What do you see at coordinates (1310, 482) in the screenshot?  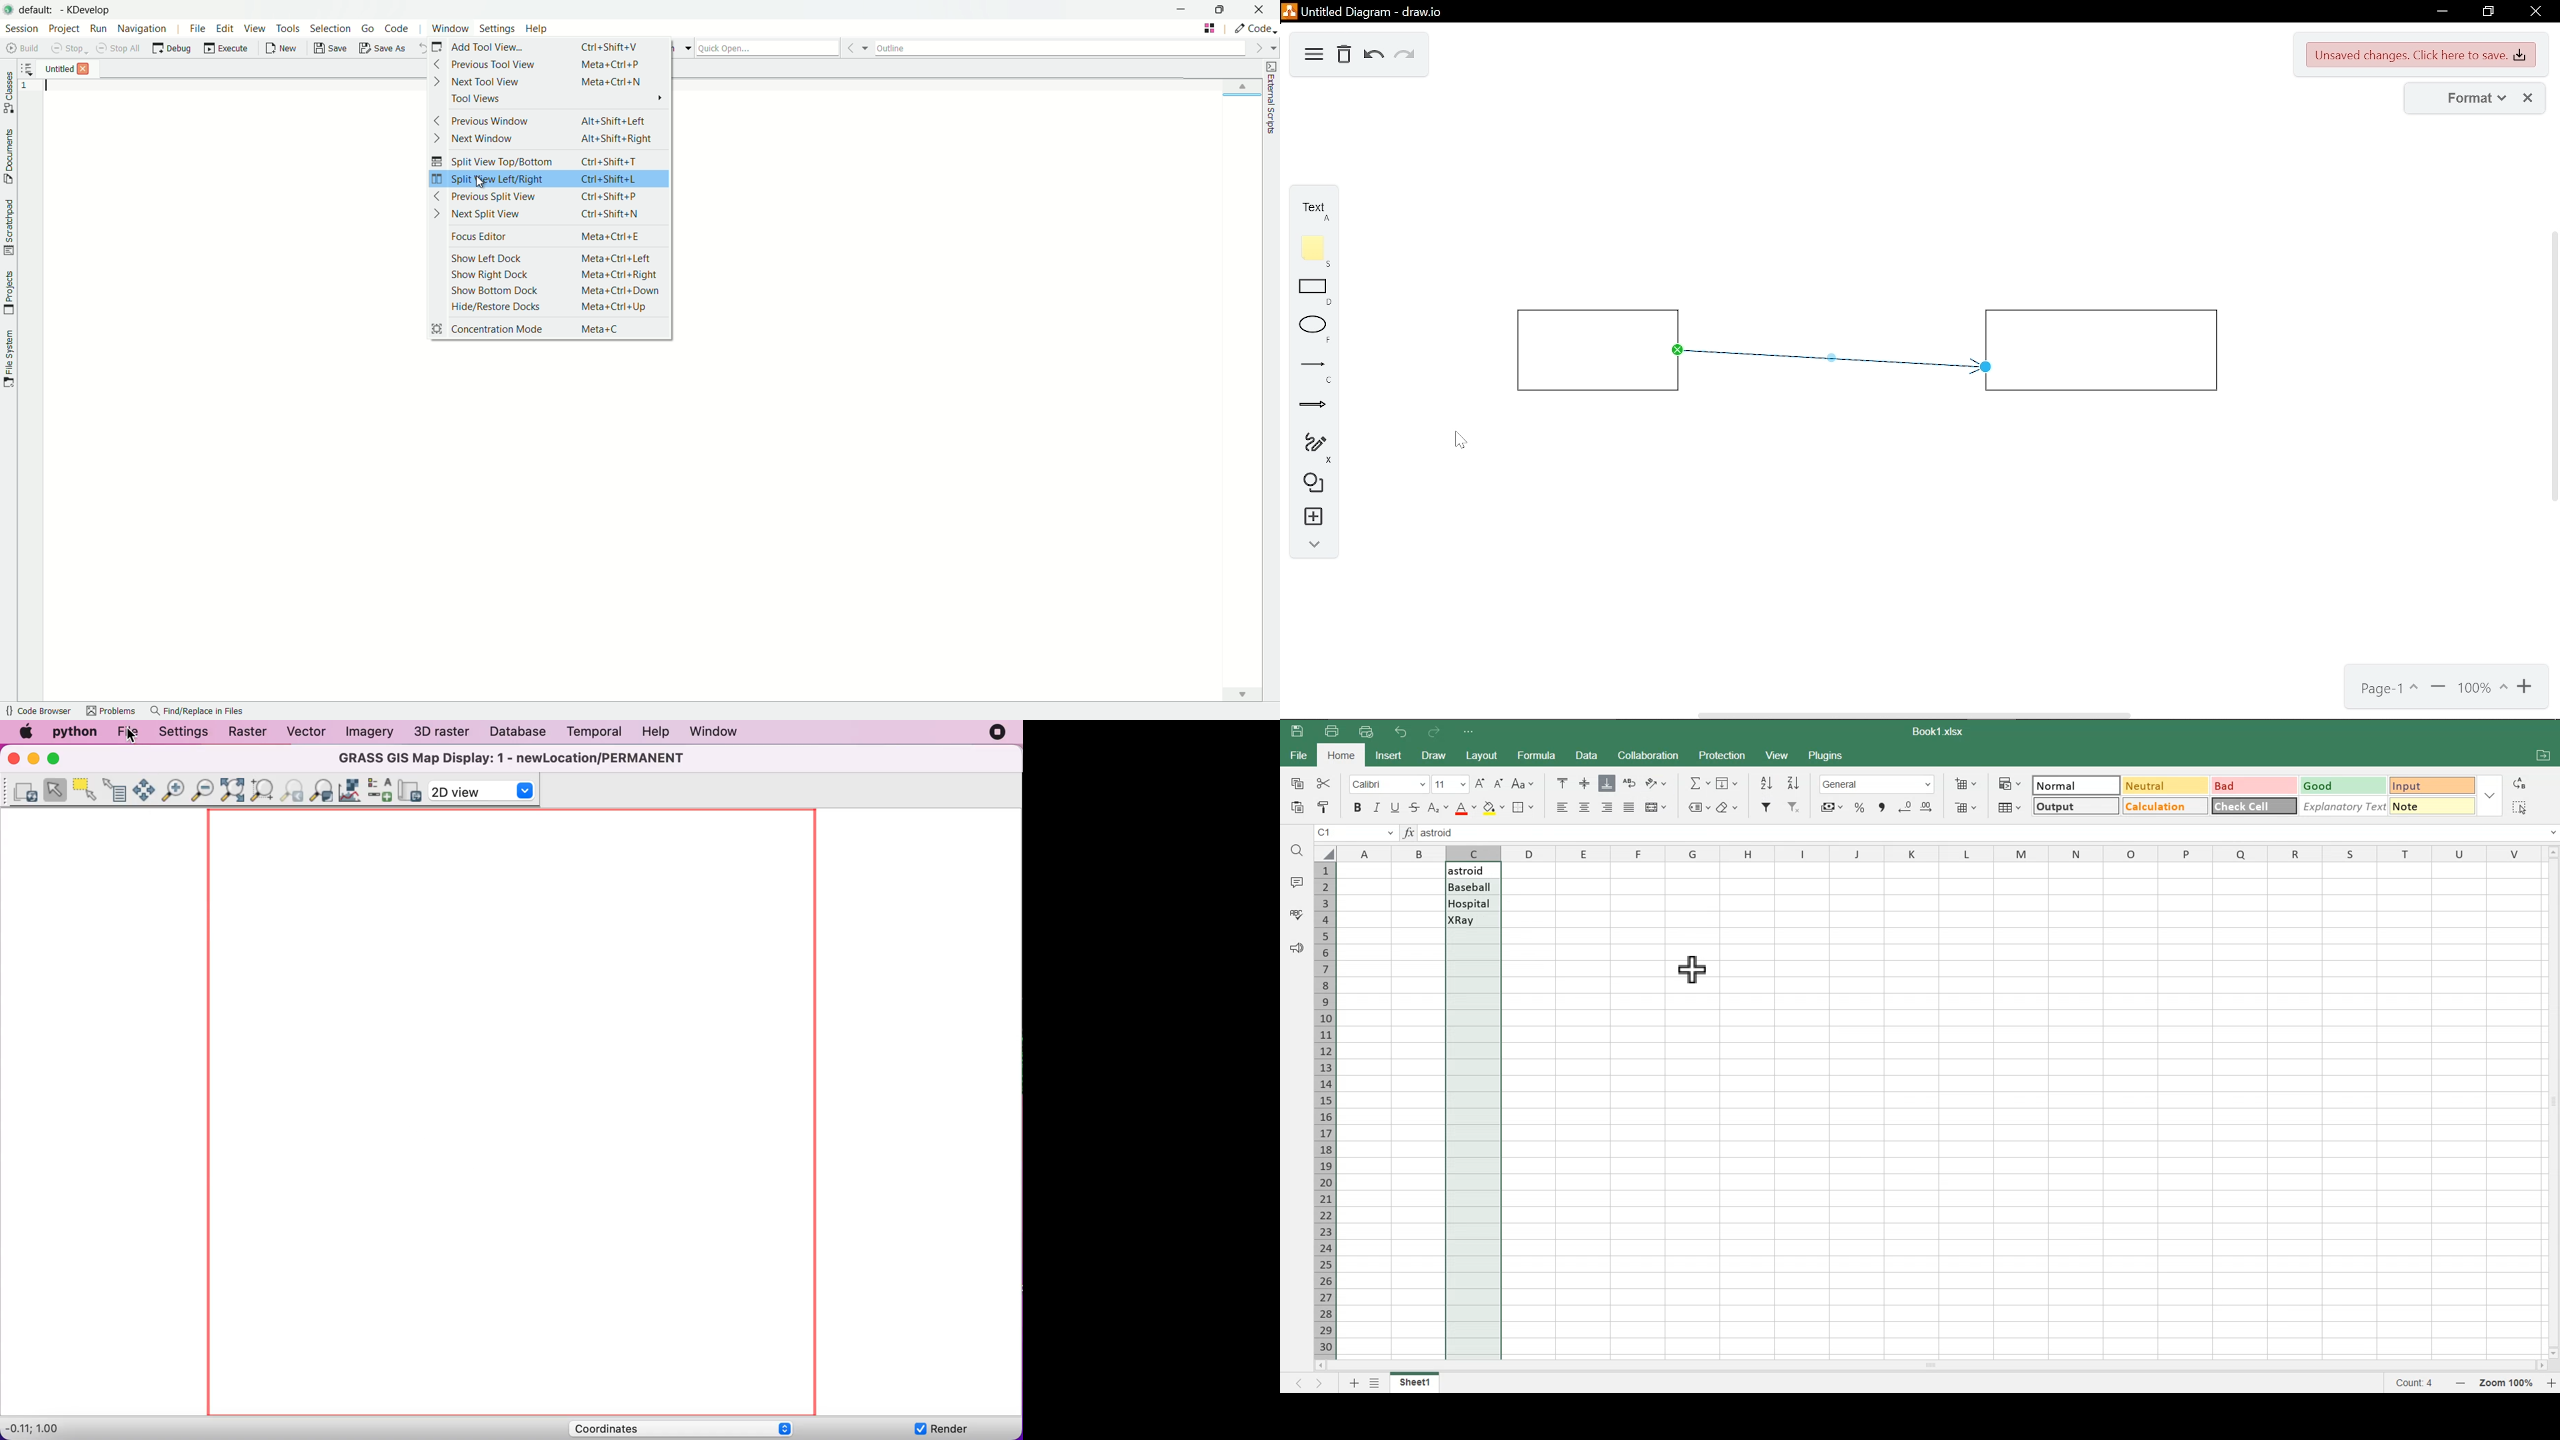 I see `shapes` at bounding box center [1310, 482].